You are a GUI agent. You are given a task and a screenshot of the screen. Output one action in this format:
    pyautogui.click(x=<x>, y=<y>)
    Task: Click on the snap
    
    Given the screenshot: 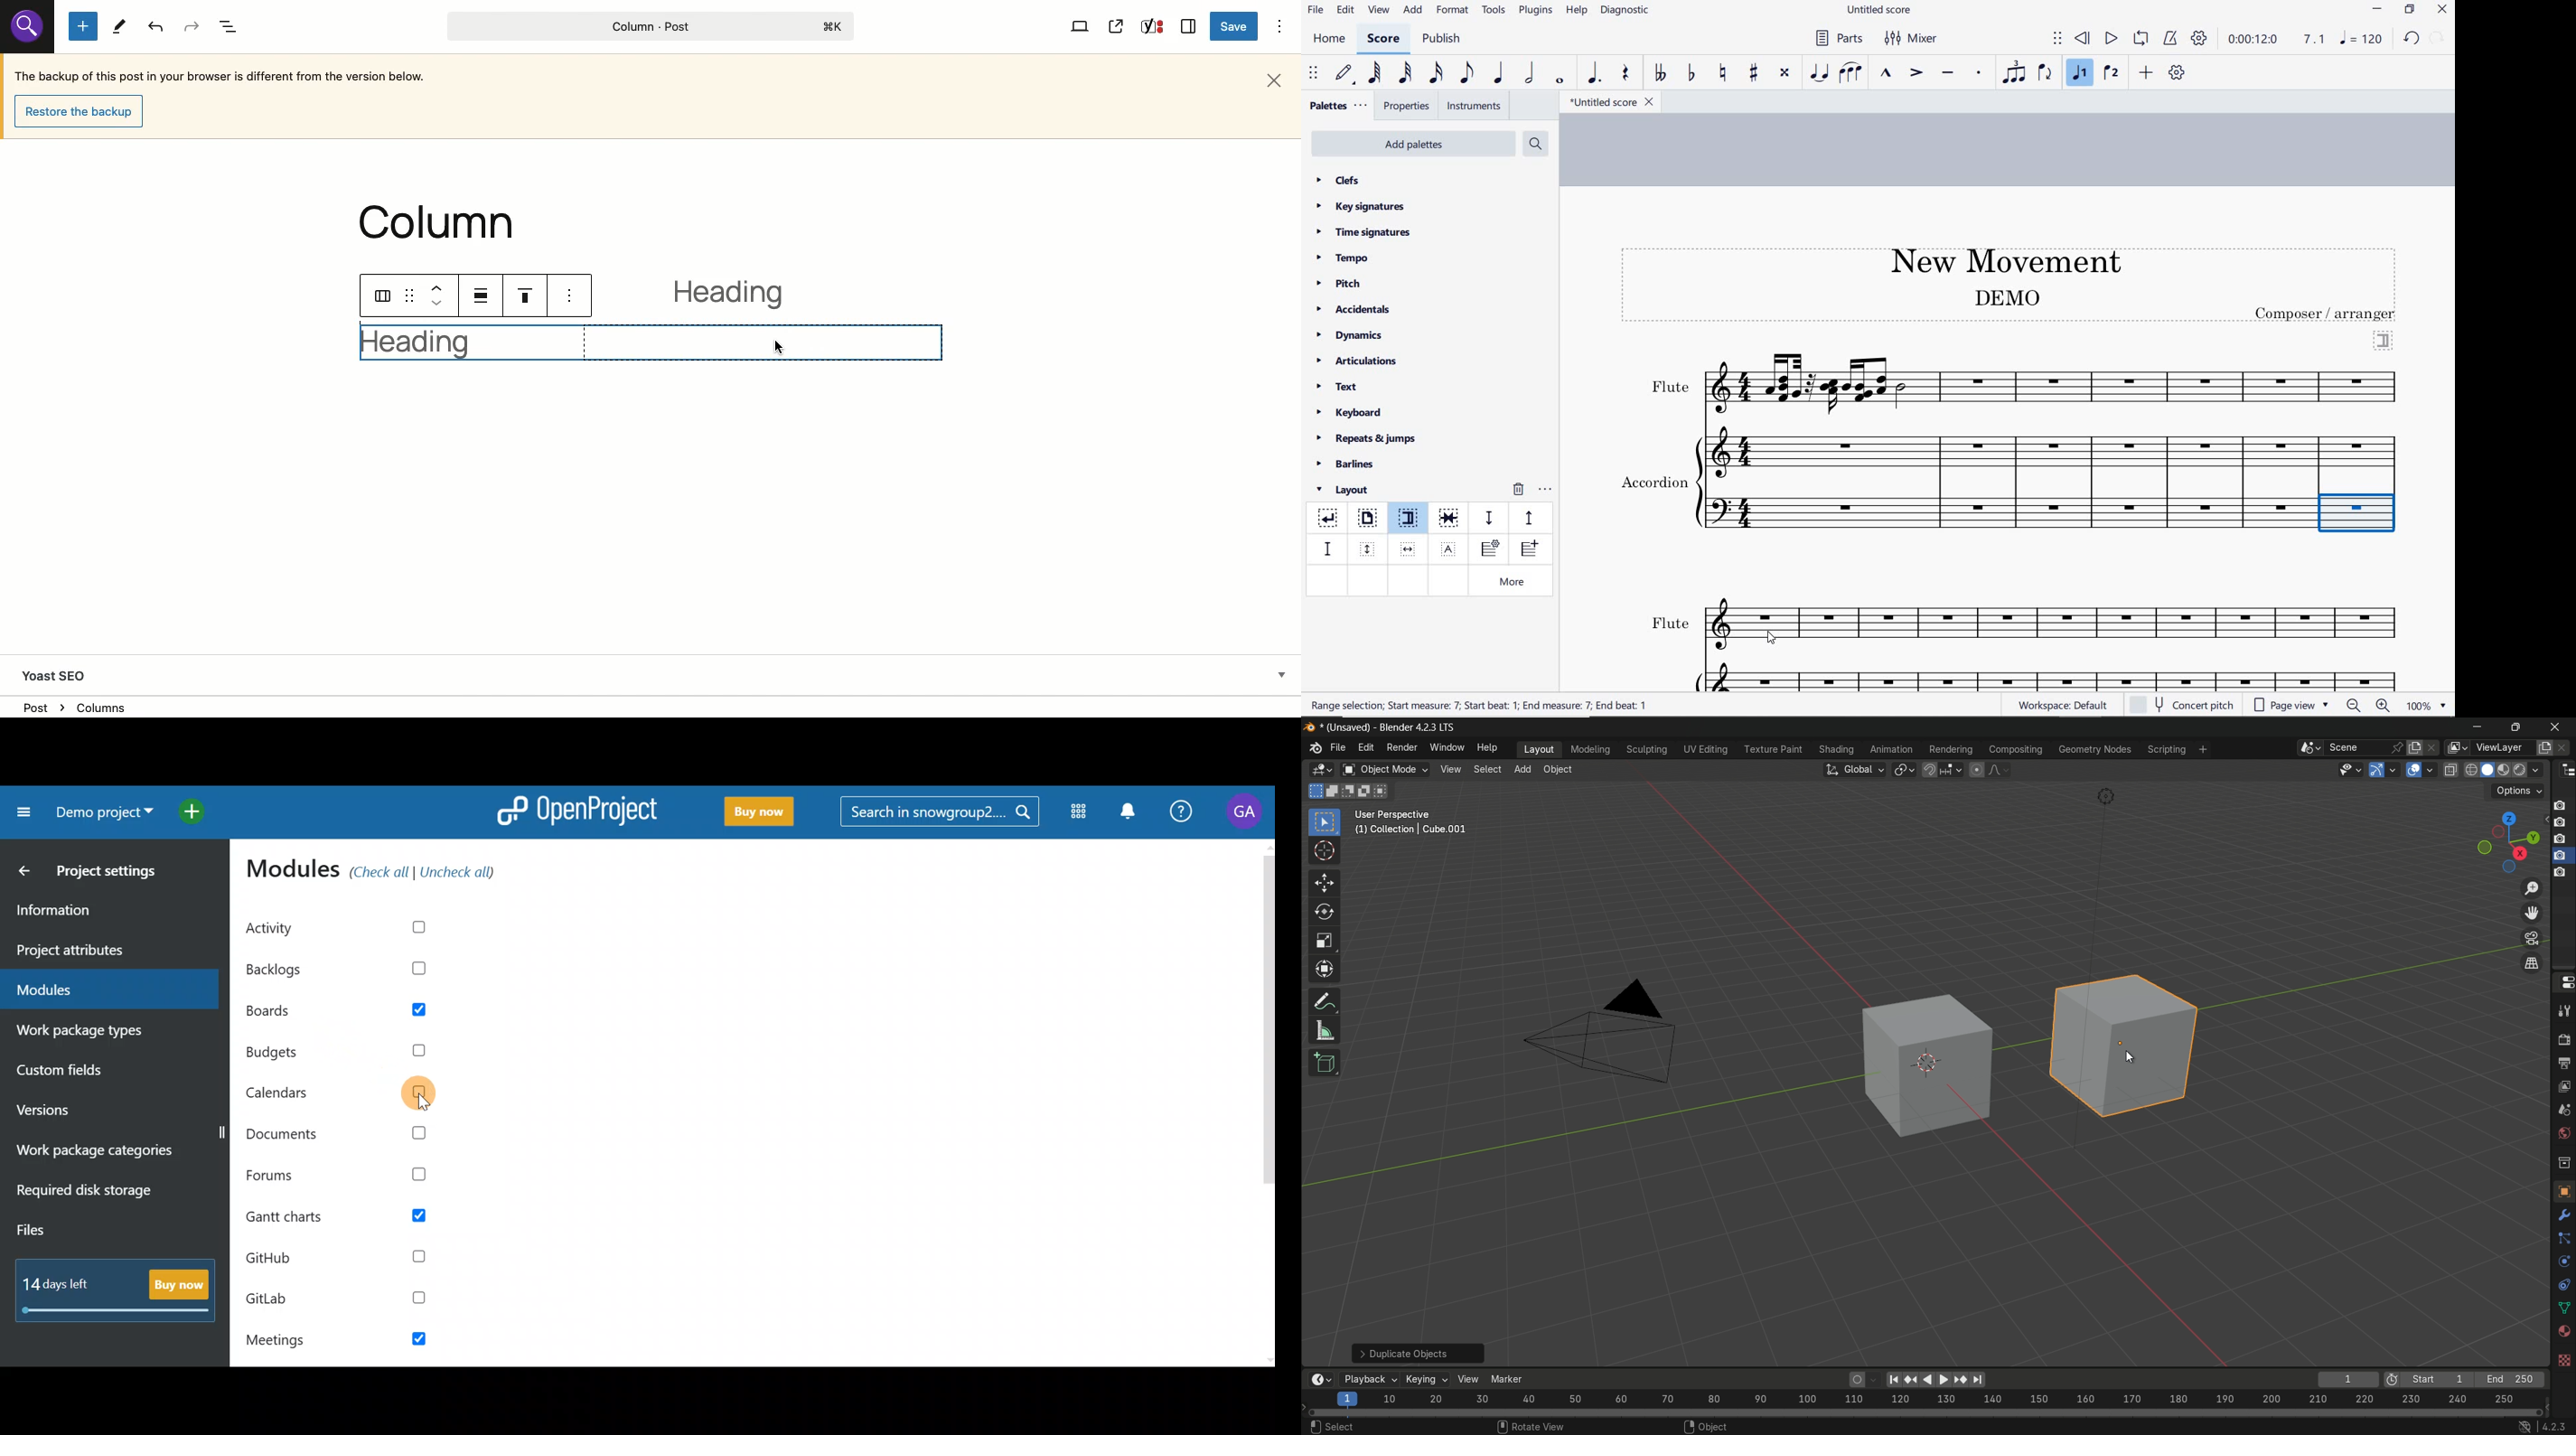 What is the action you would take?
    pyautogui.click(x=1943, y=770)
    